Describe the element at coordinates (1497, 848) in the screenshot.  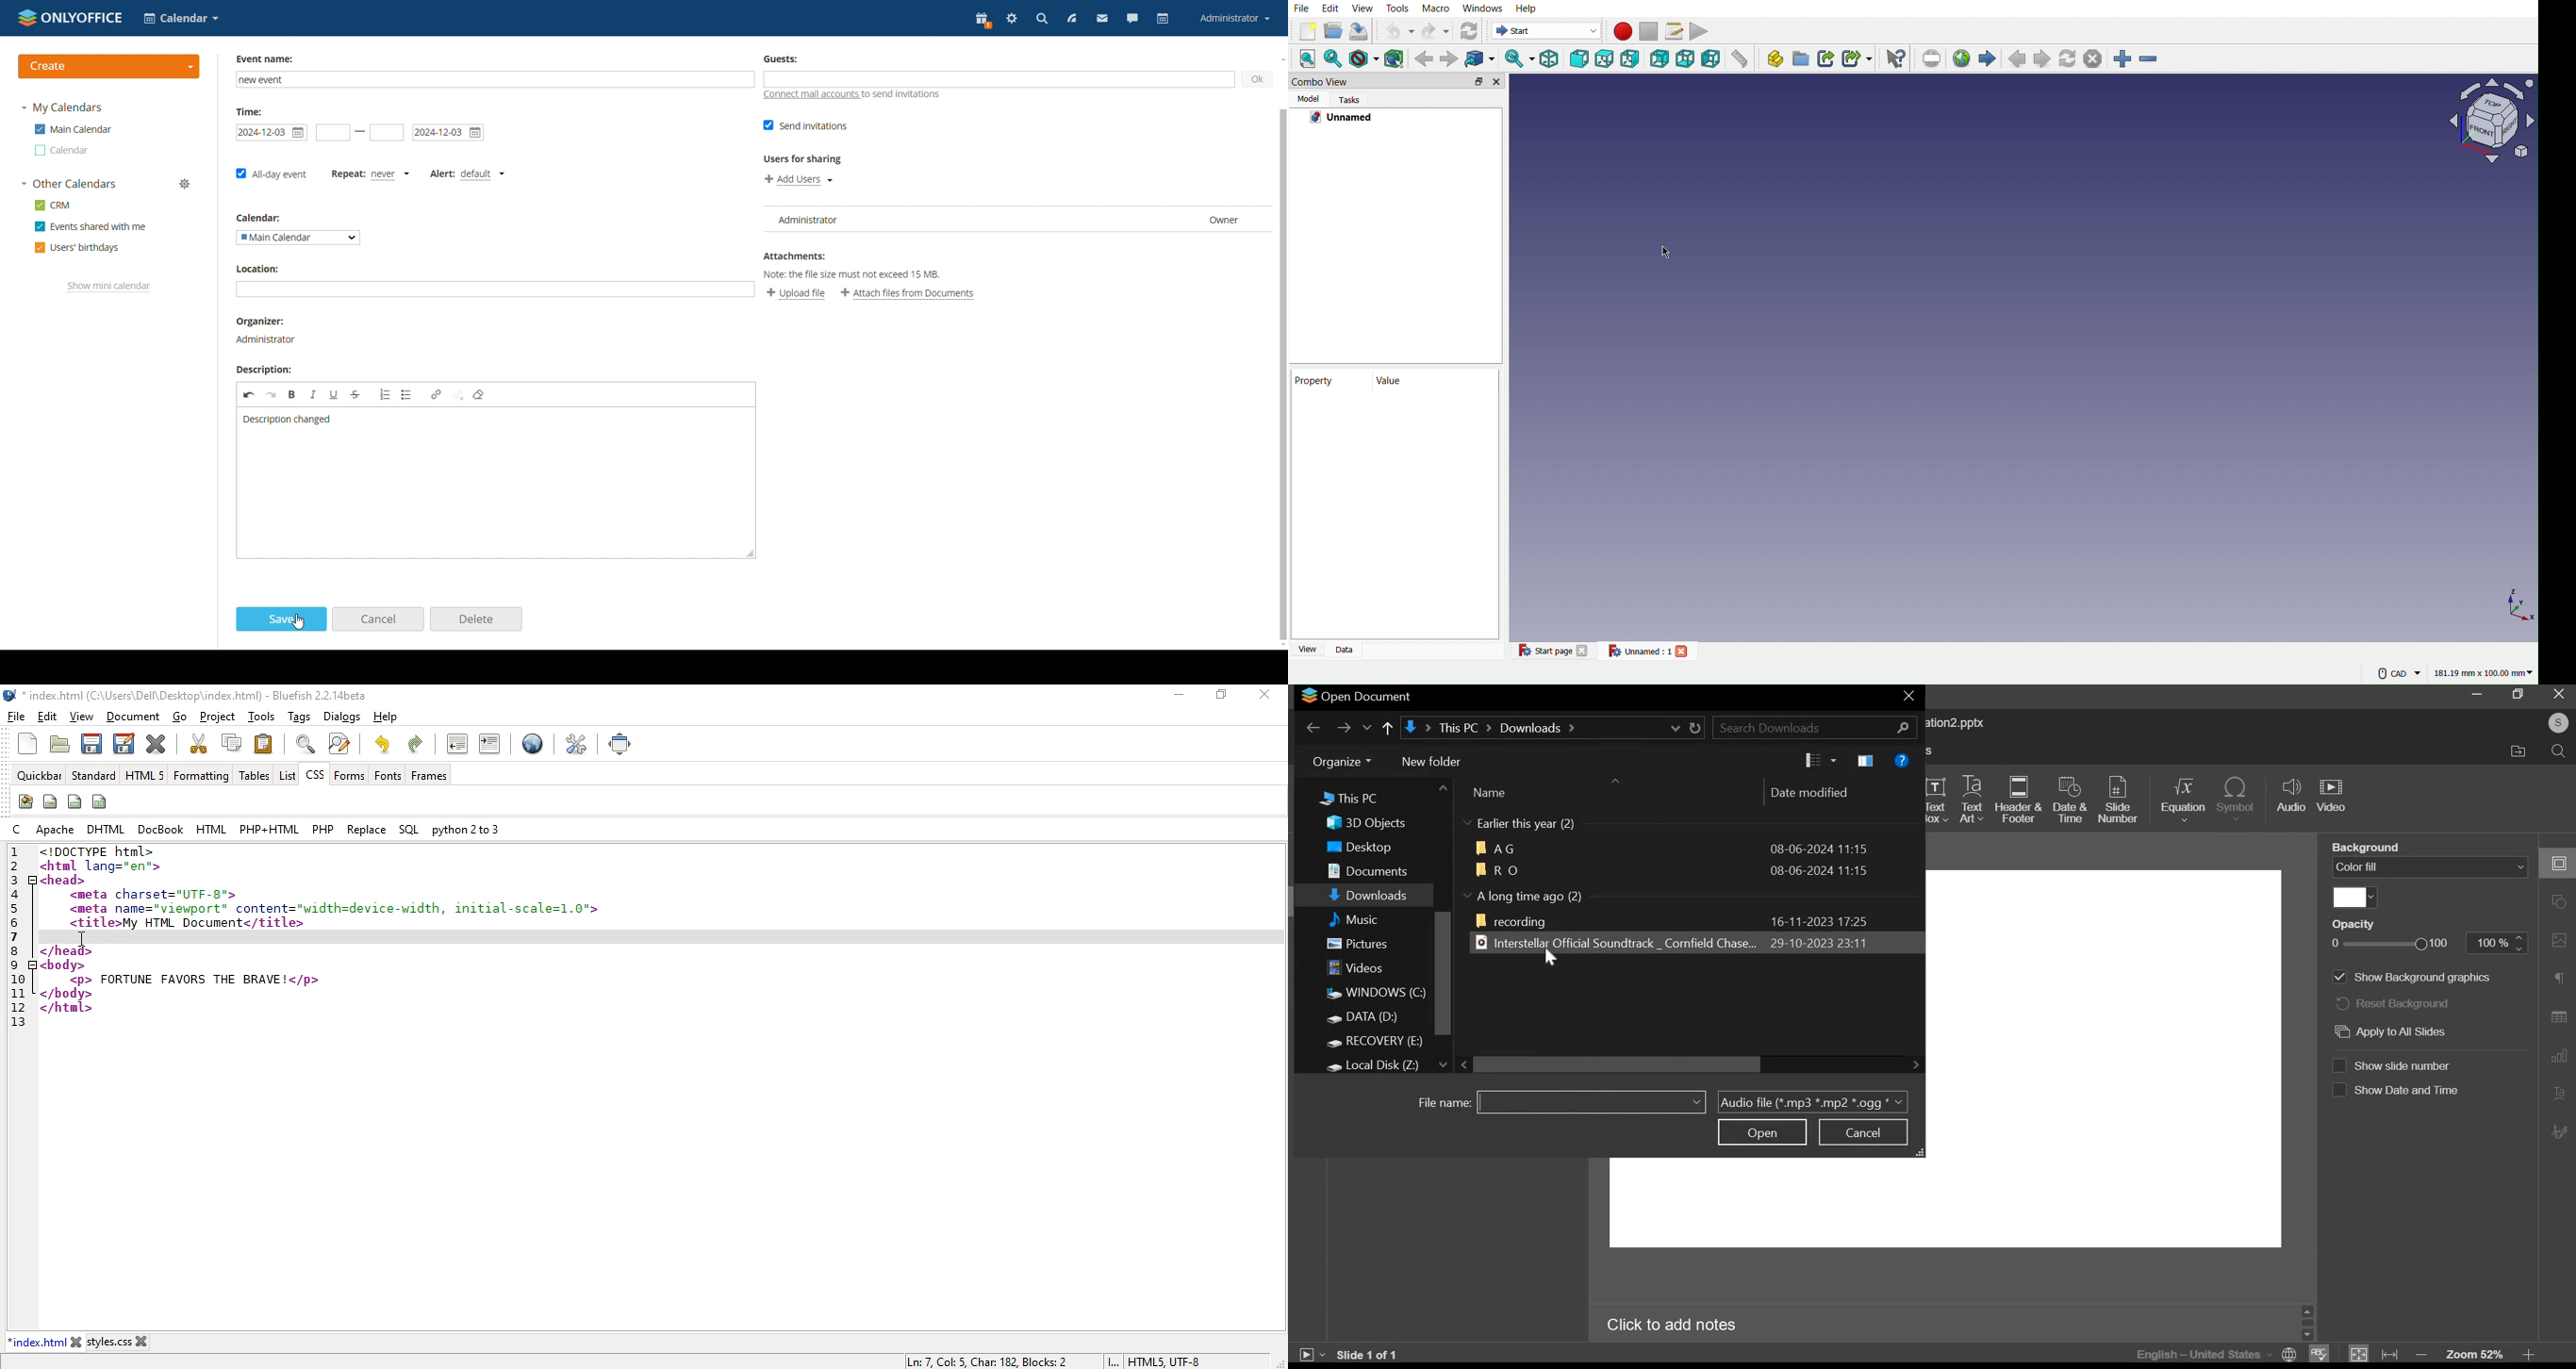
I see `A G` at that location.